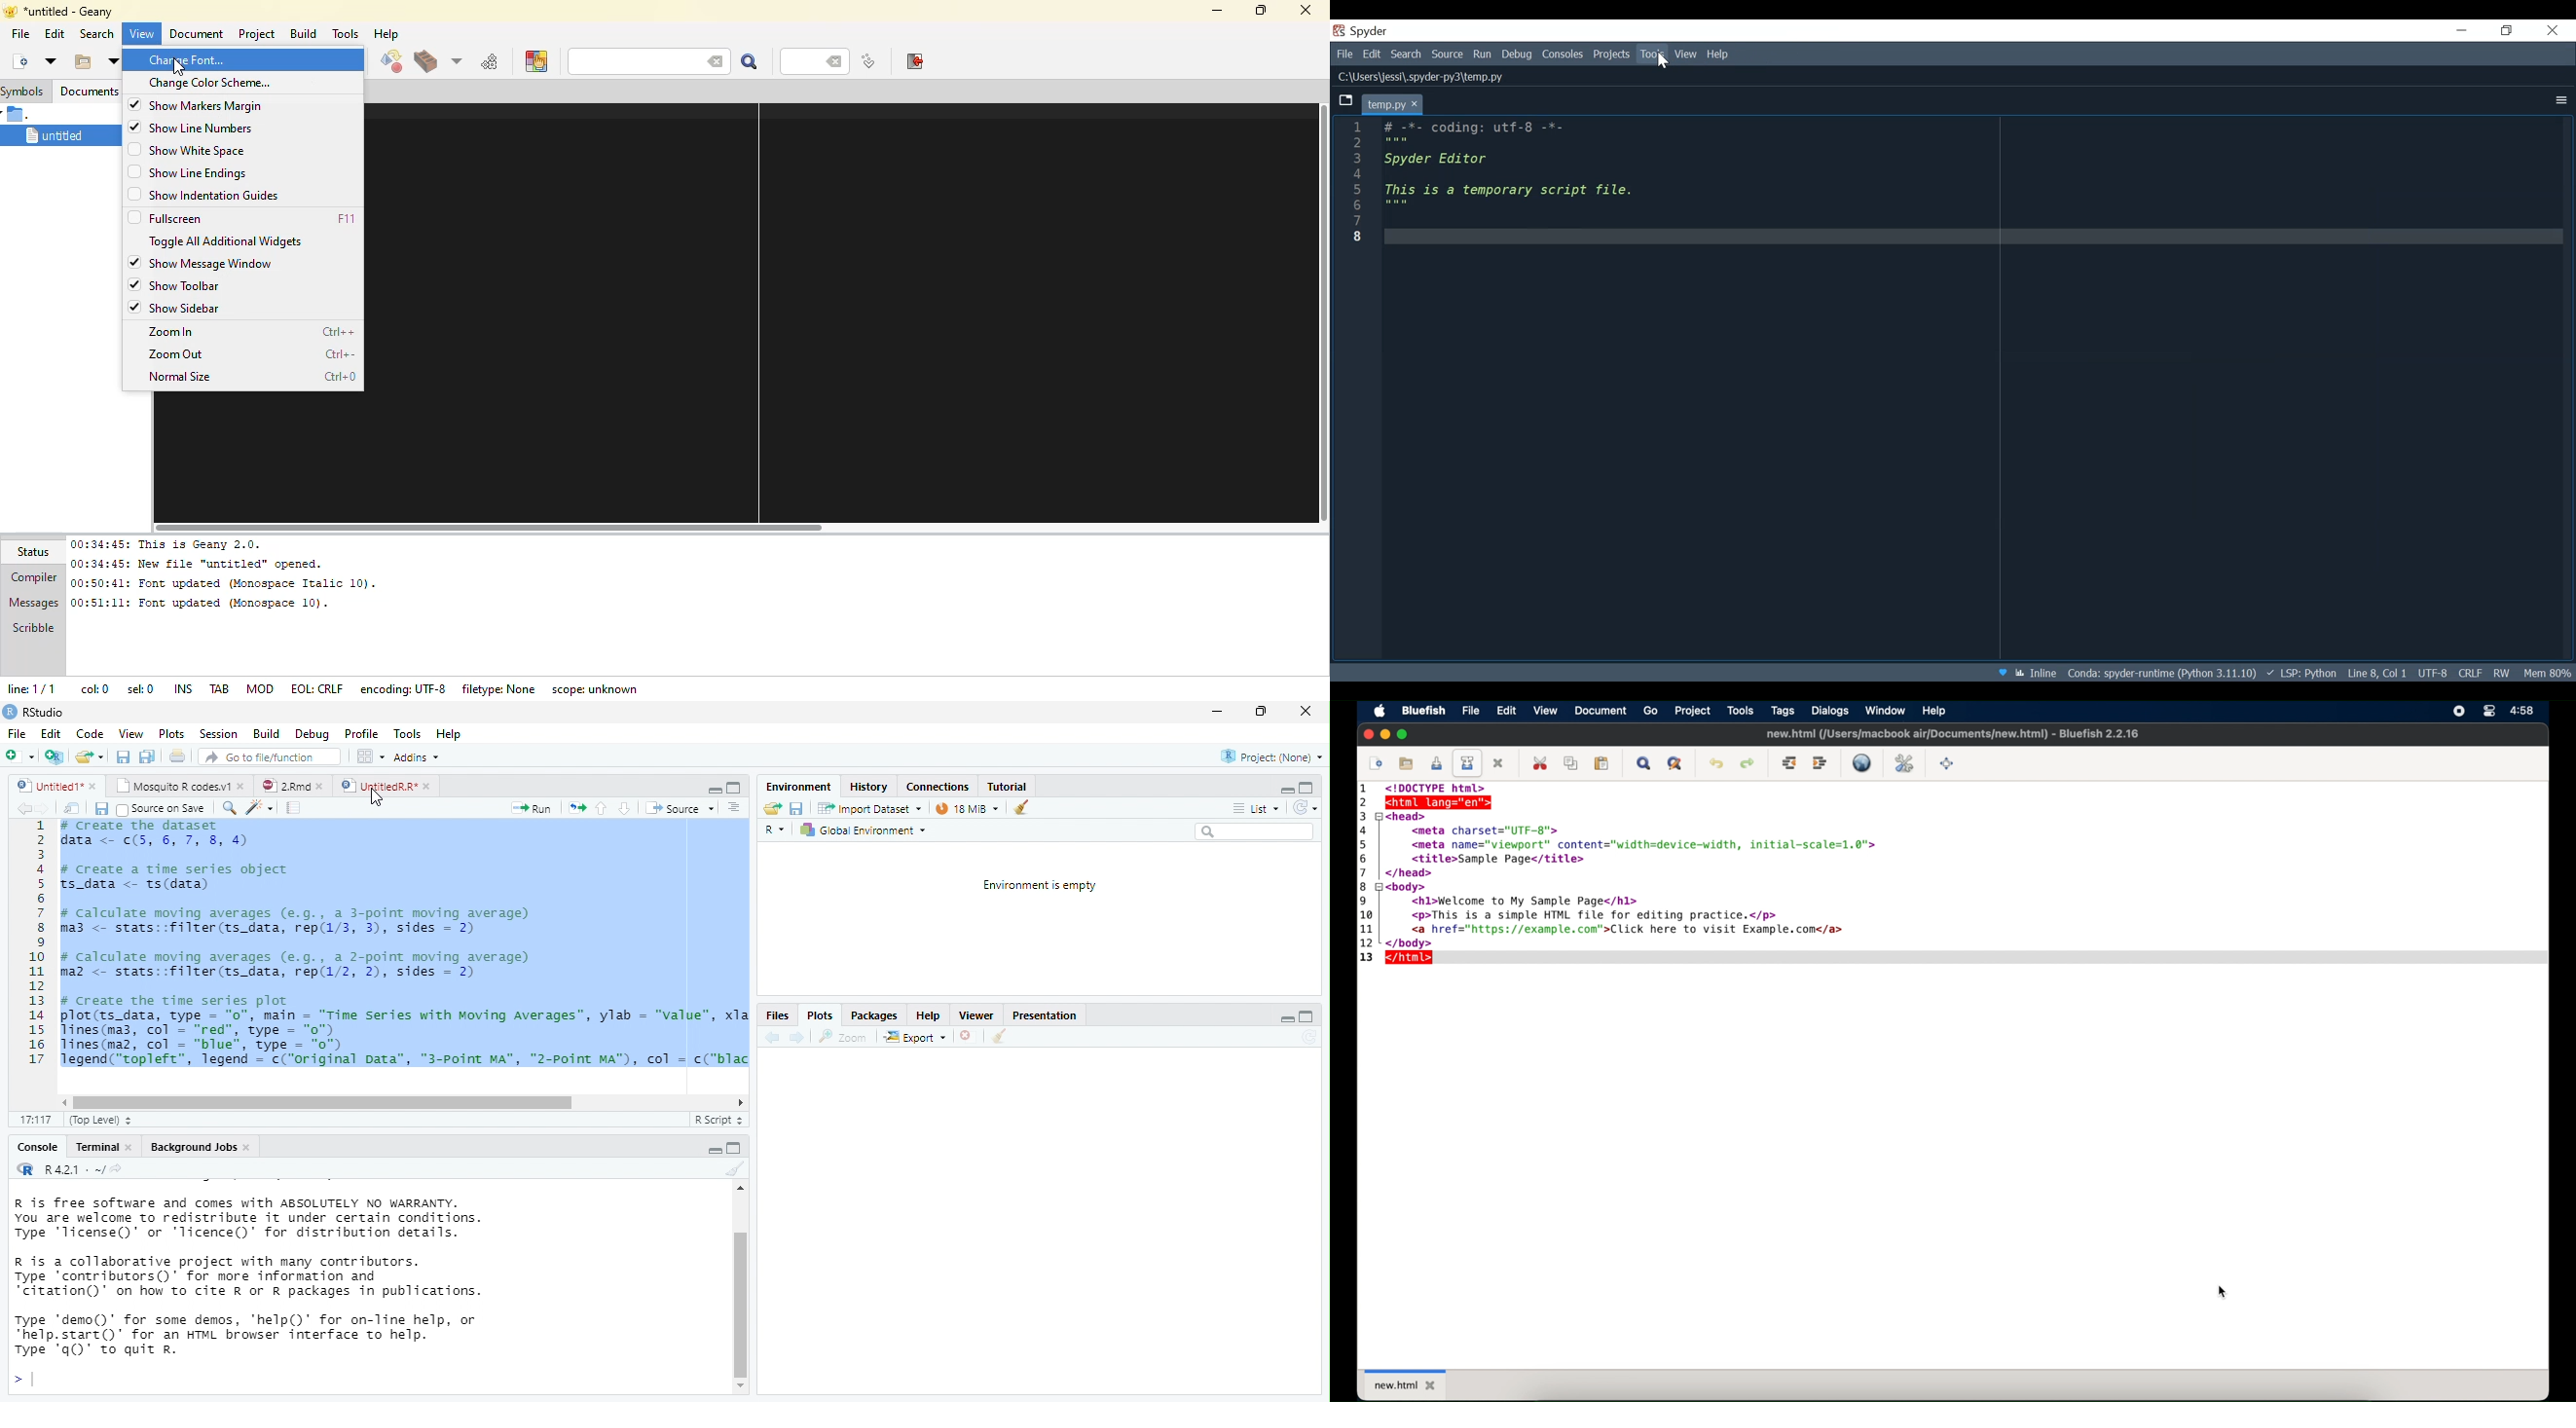 This screenshot has width=2576, height=1428. I want to click on Code, so click(91, 733).